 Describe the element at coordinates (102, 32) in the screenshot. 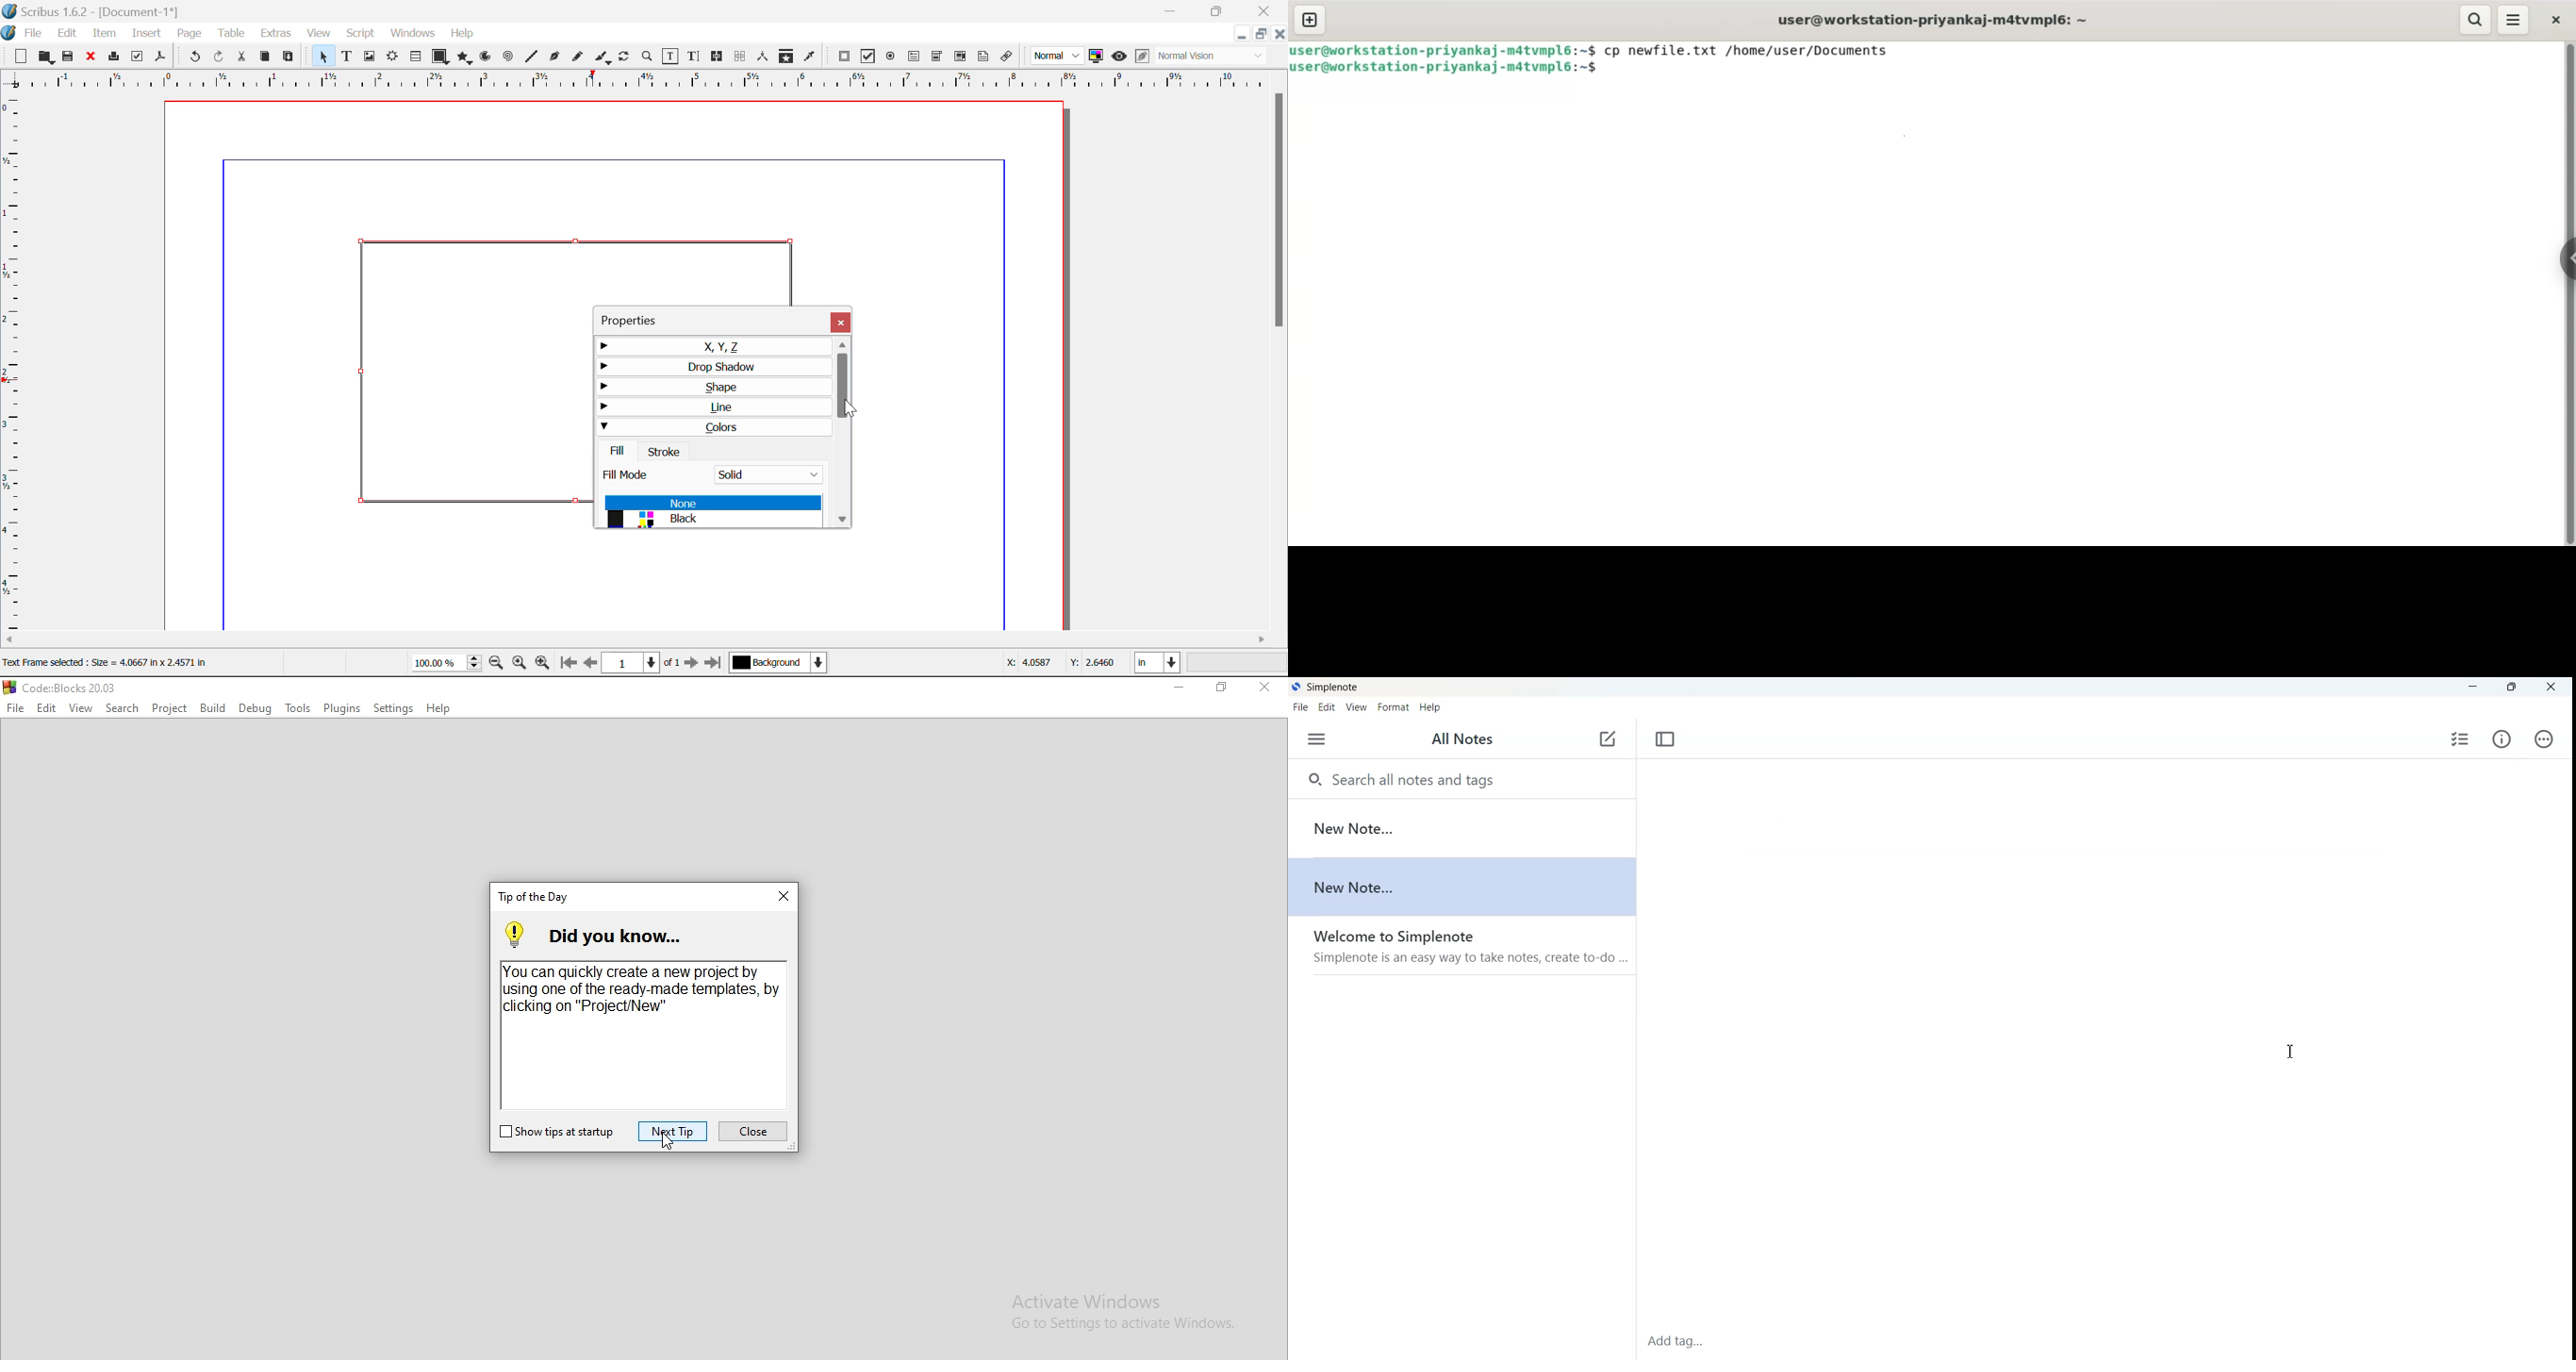

I see `Item` at that location.